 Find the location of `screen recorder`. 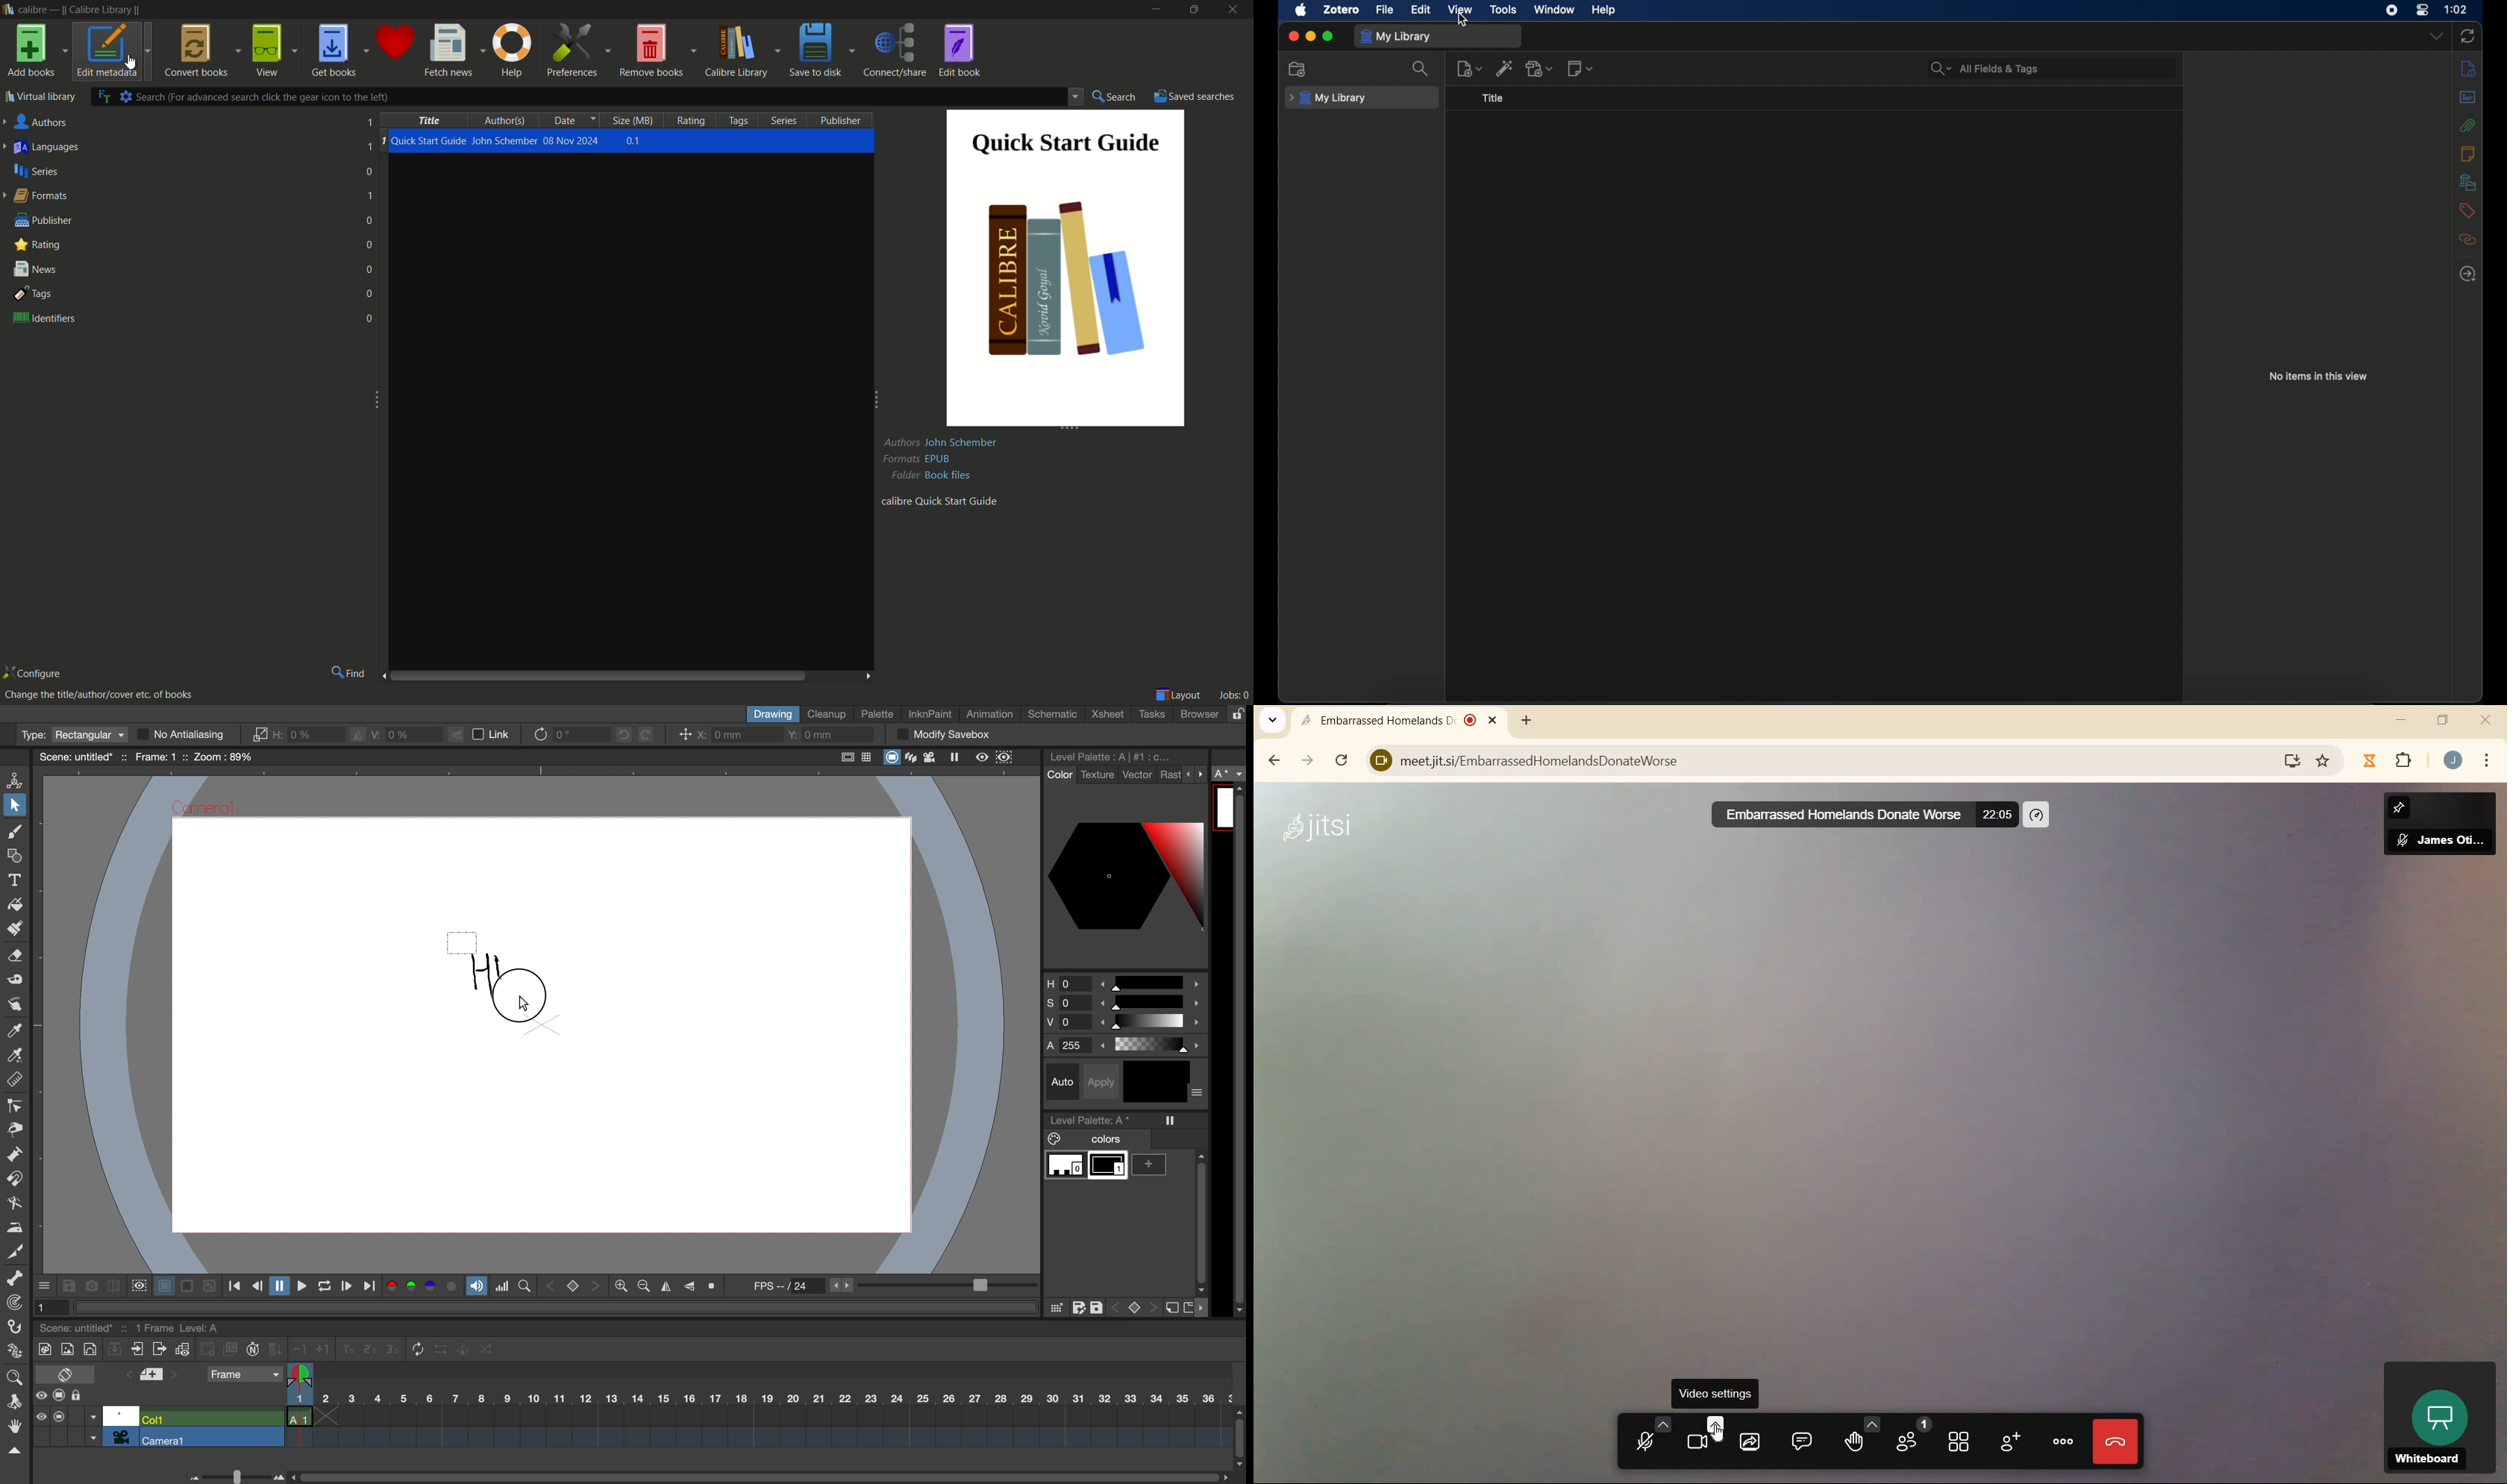

screen recorder is located at coordinates (2392, 10).